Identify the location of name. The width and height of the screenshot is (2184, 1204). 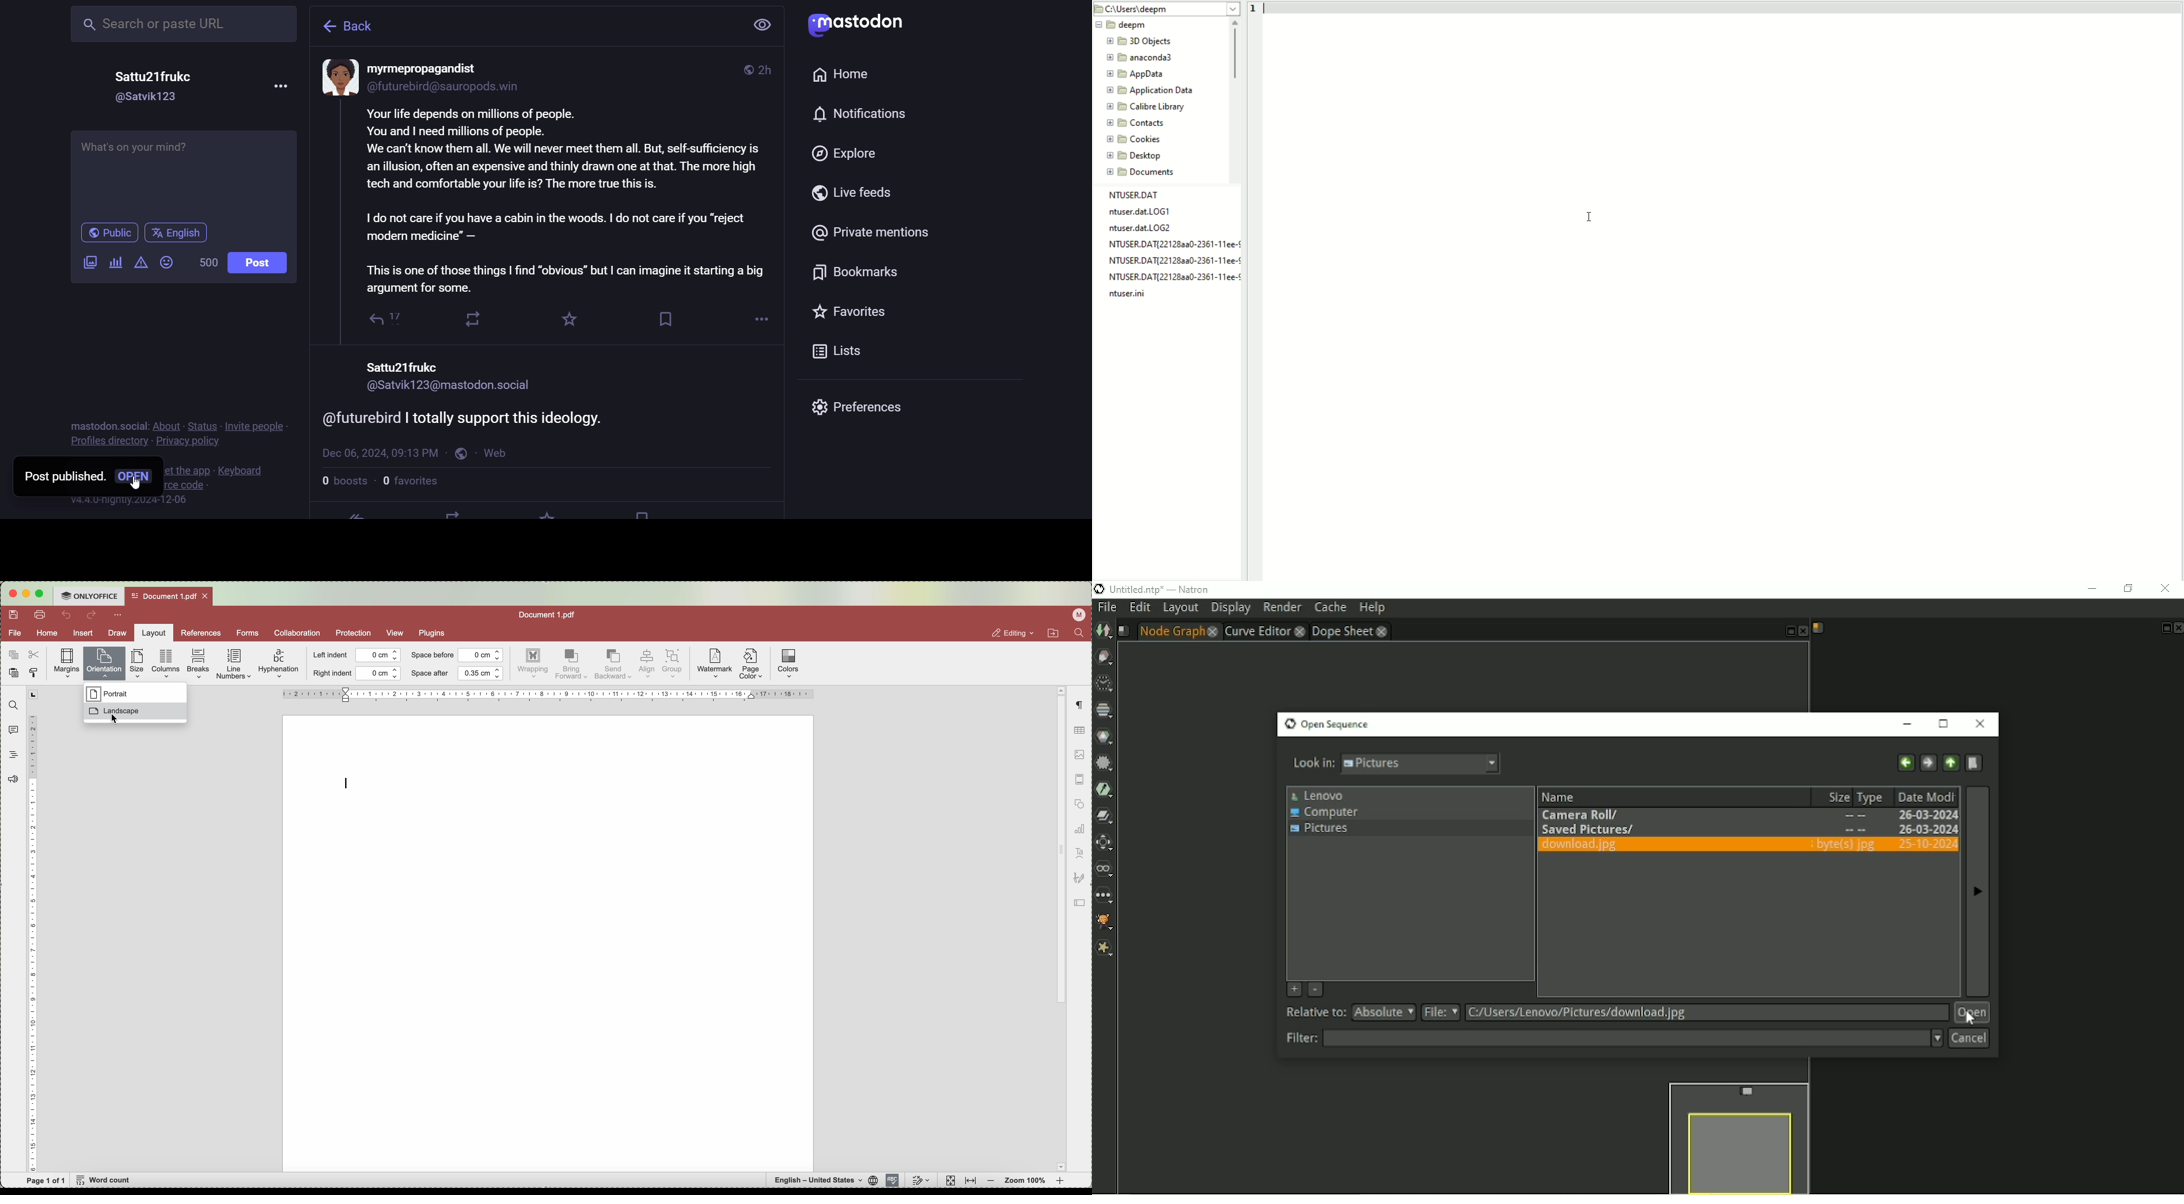
(427, 69).